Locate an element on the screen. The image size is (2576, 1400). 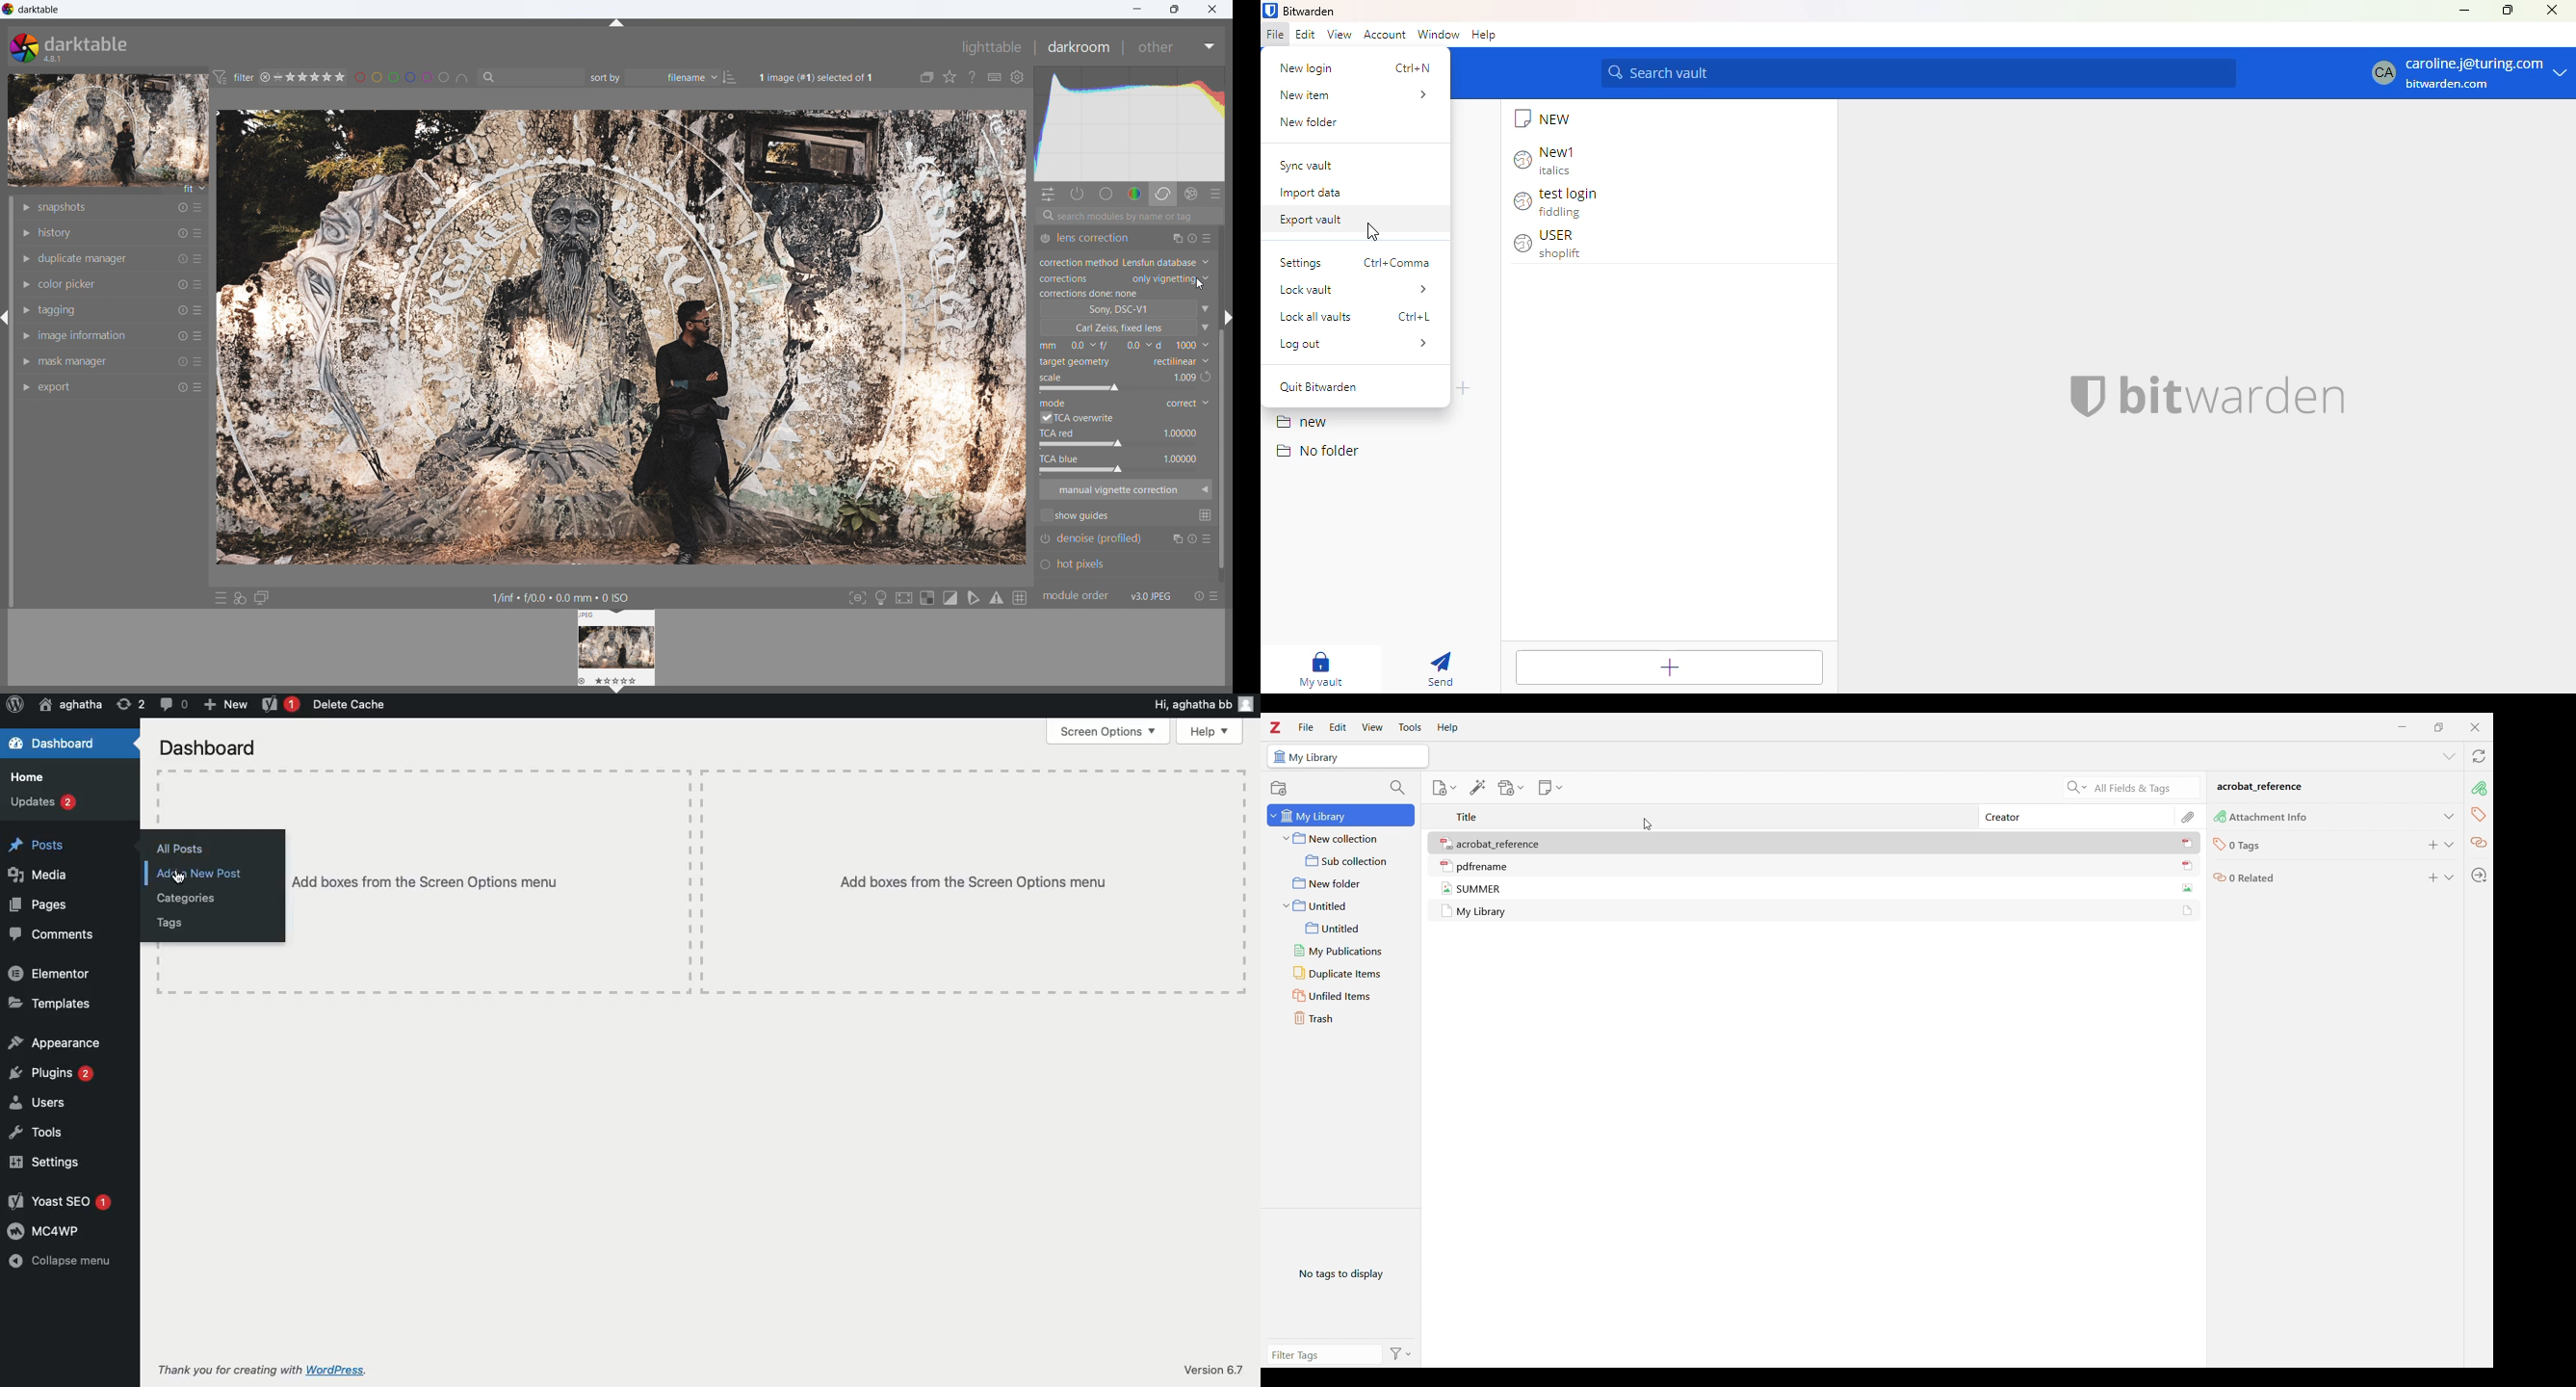
All Posts is located at coordinates (181, 848).